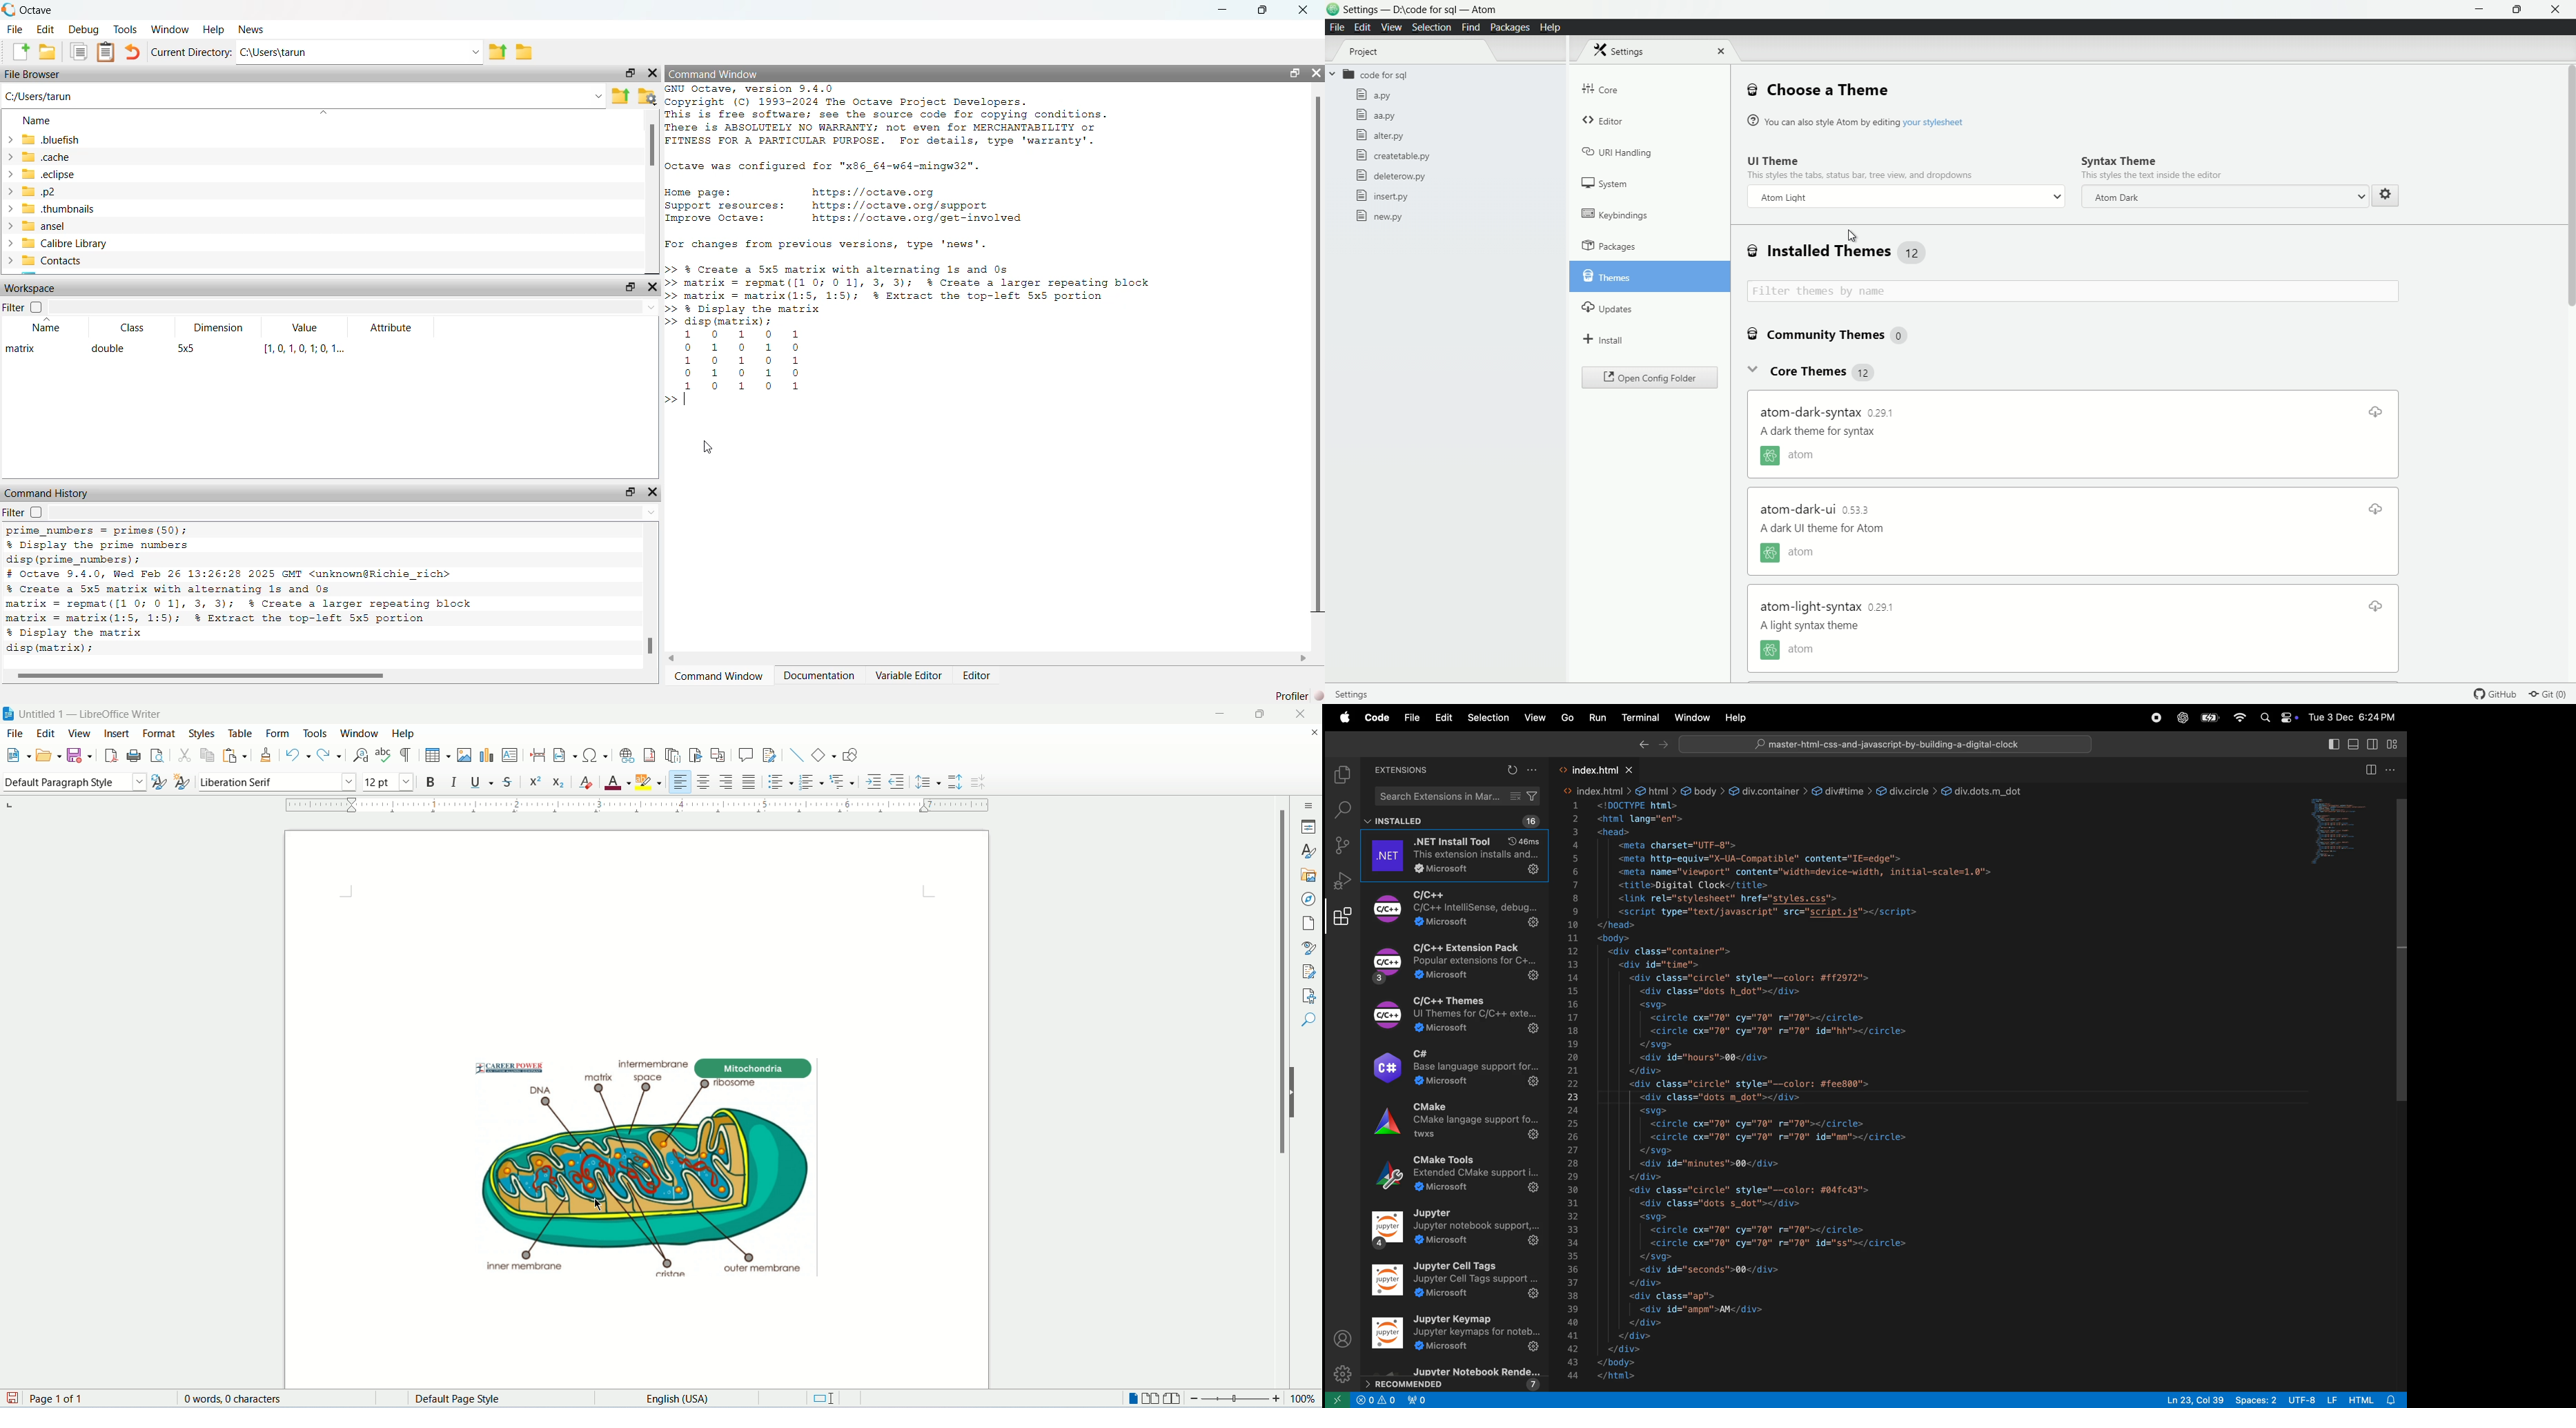  What do you see at coordinates (2057, 198) in the screenshot?
I see `dropdown` at bounding box center [2057, 198].